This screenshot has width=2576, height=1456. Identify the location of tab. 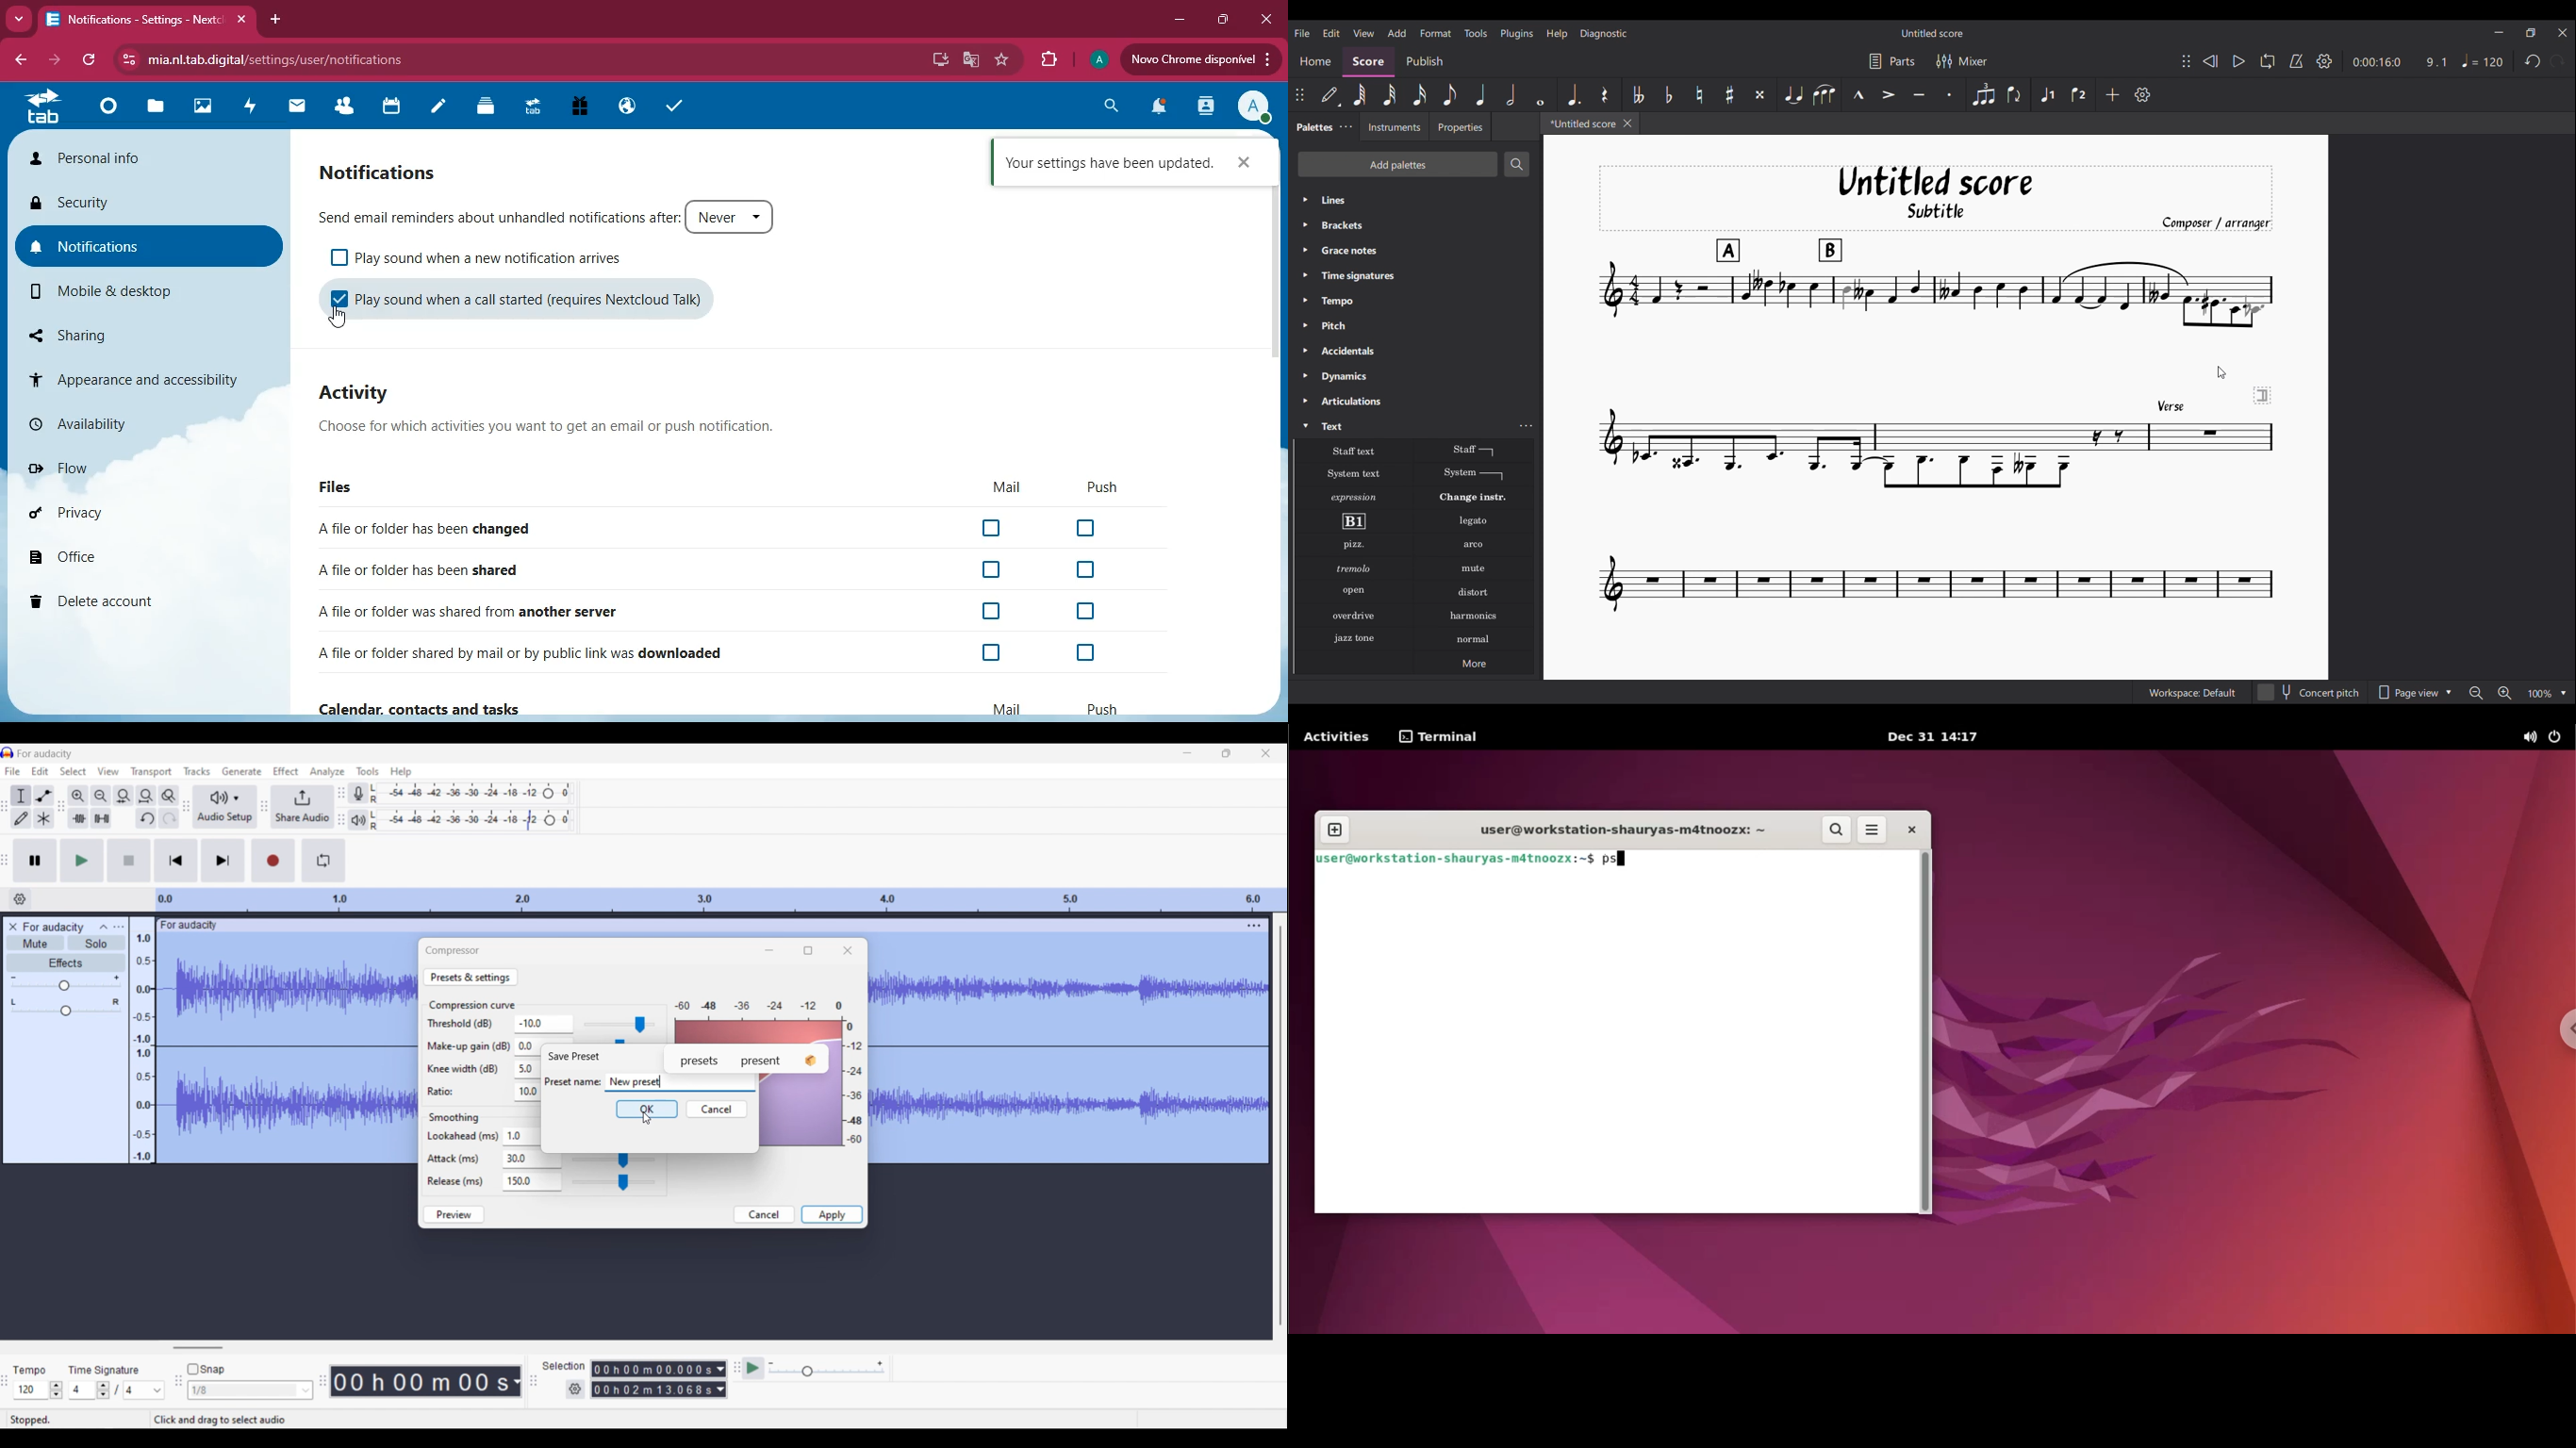
(42, 111).